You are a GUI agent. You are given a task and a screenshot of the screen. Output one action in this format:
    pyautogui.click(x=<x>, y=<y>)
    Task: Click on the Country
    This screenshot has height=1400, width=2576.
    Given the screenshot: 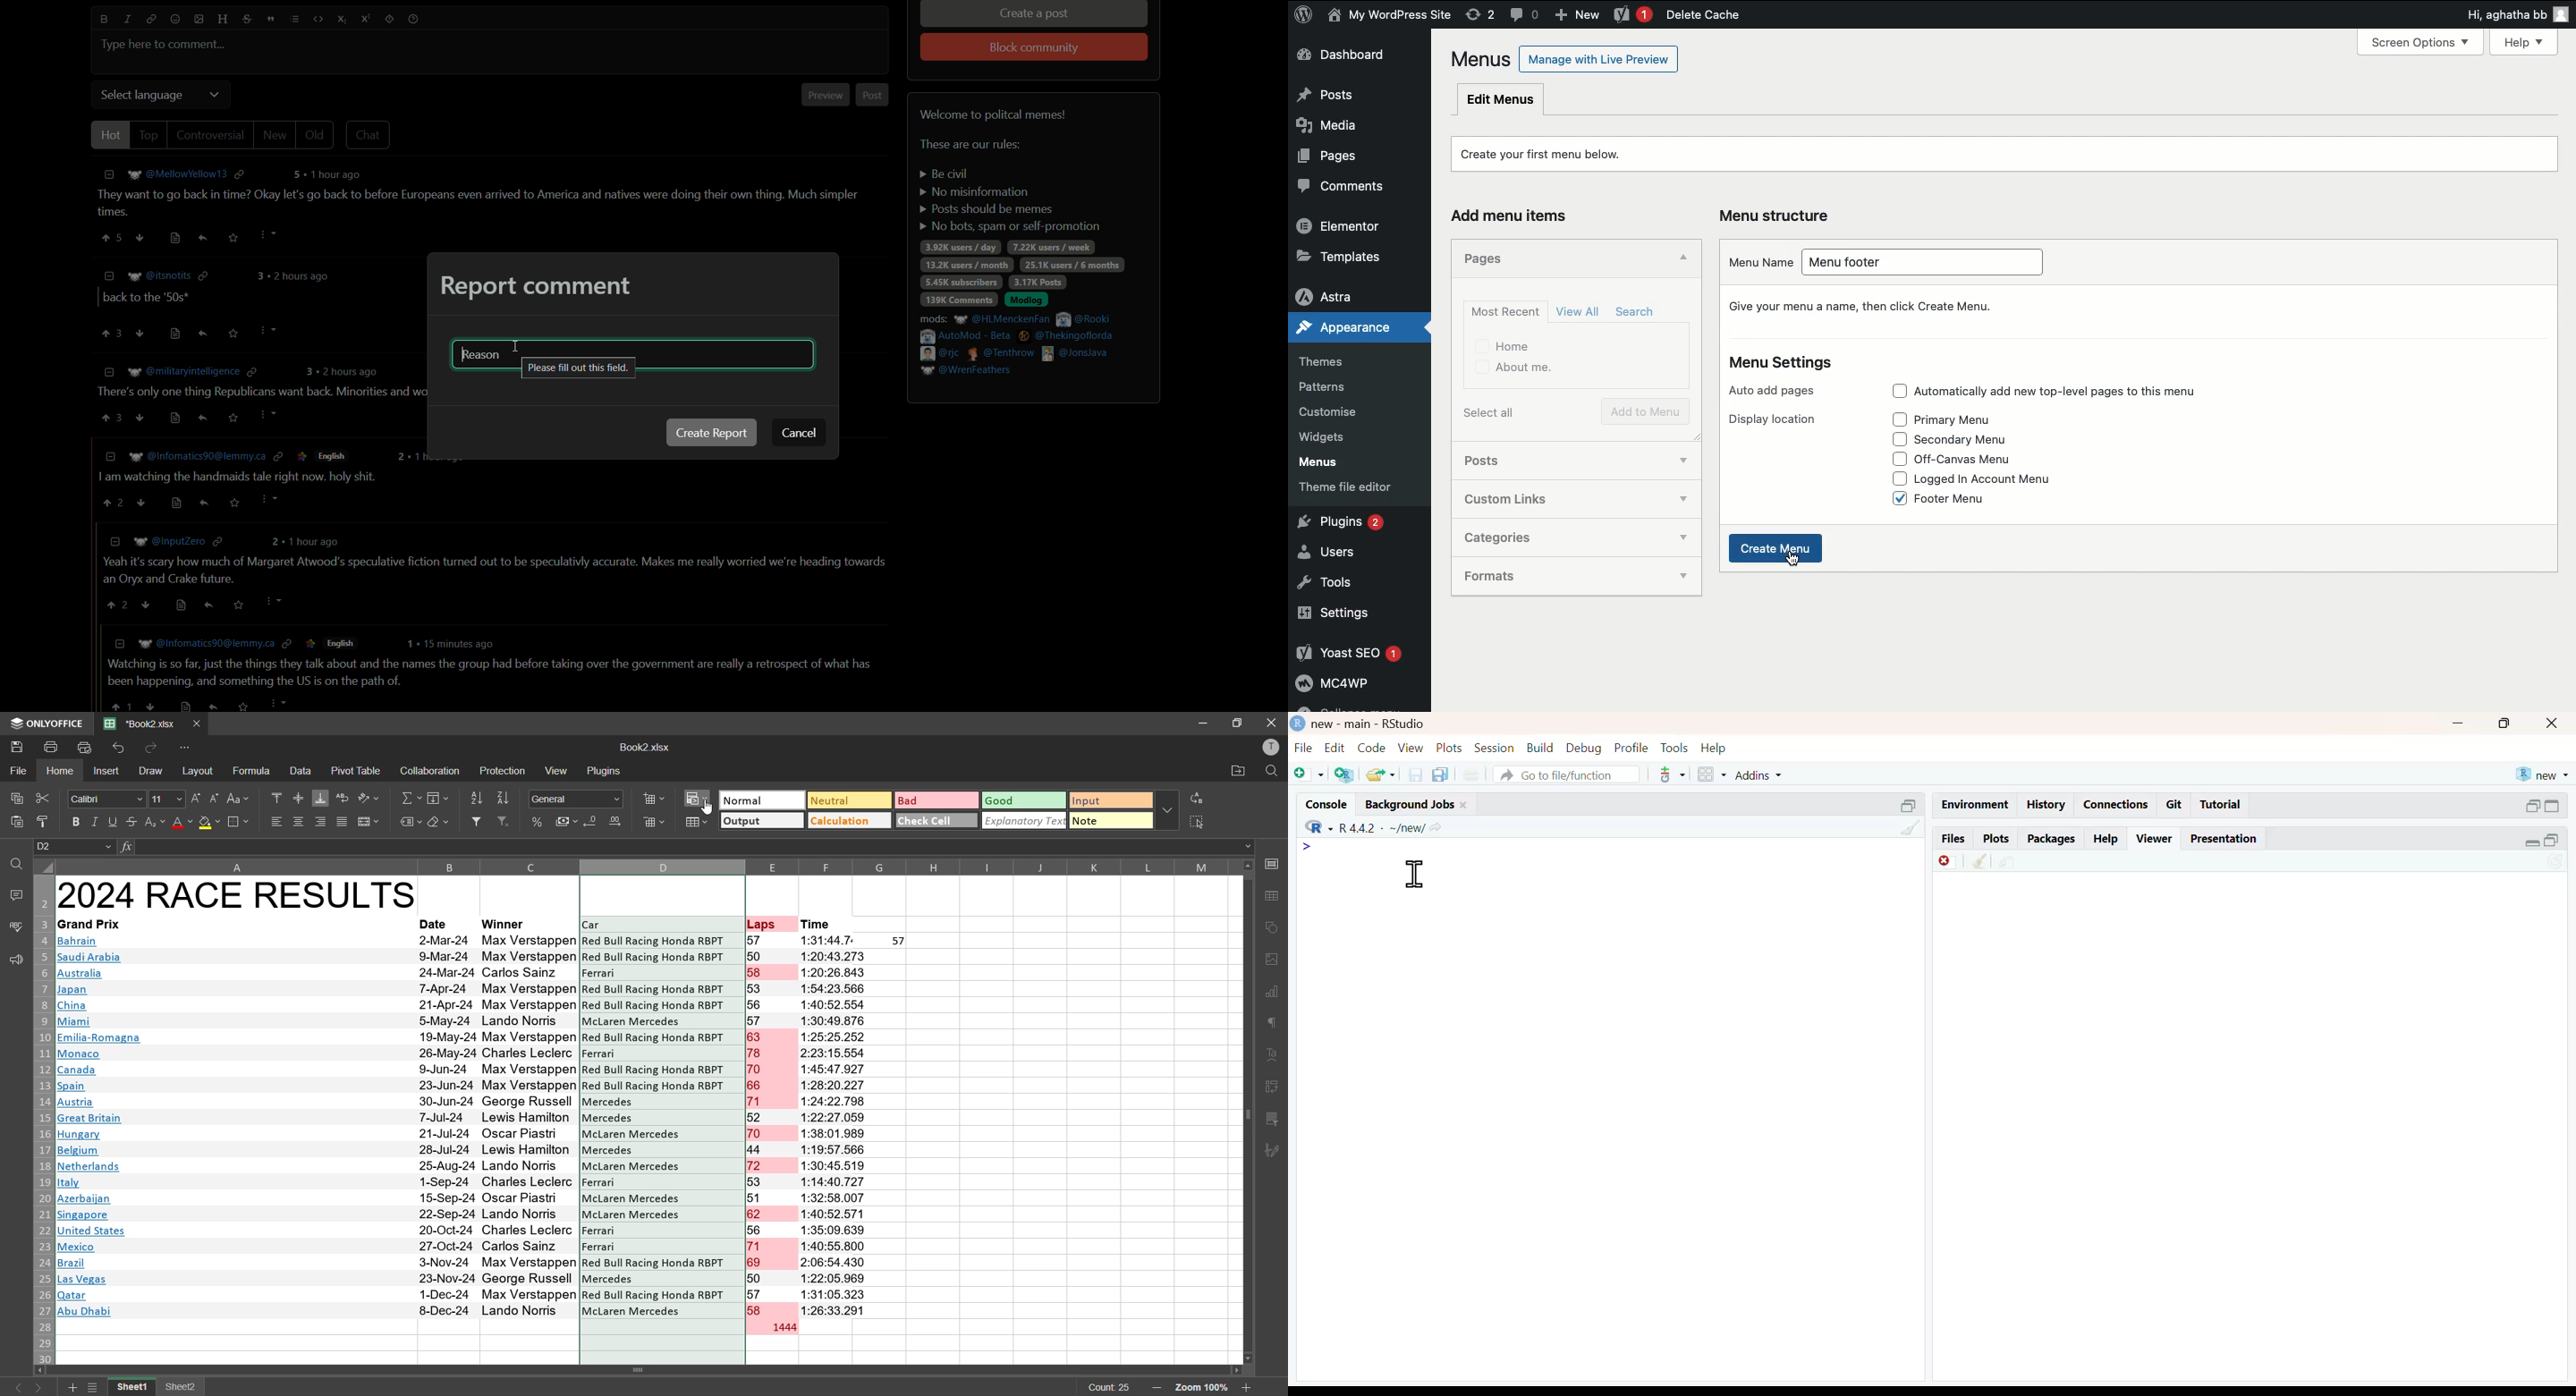 What is the action you would take?
    pyautogui.click(x=100, y=1128)
    